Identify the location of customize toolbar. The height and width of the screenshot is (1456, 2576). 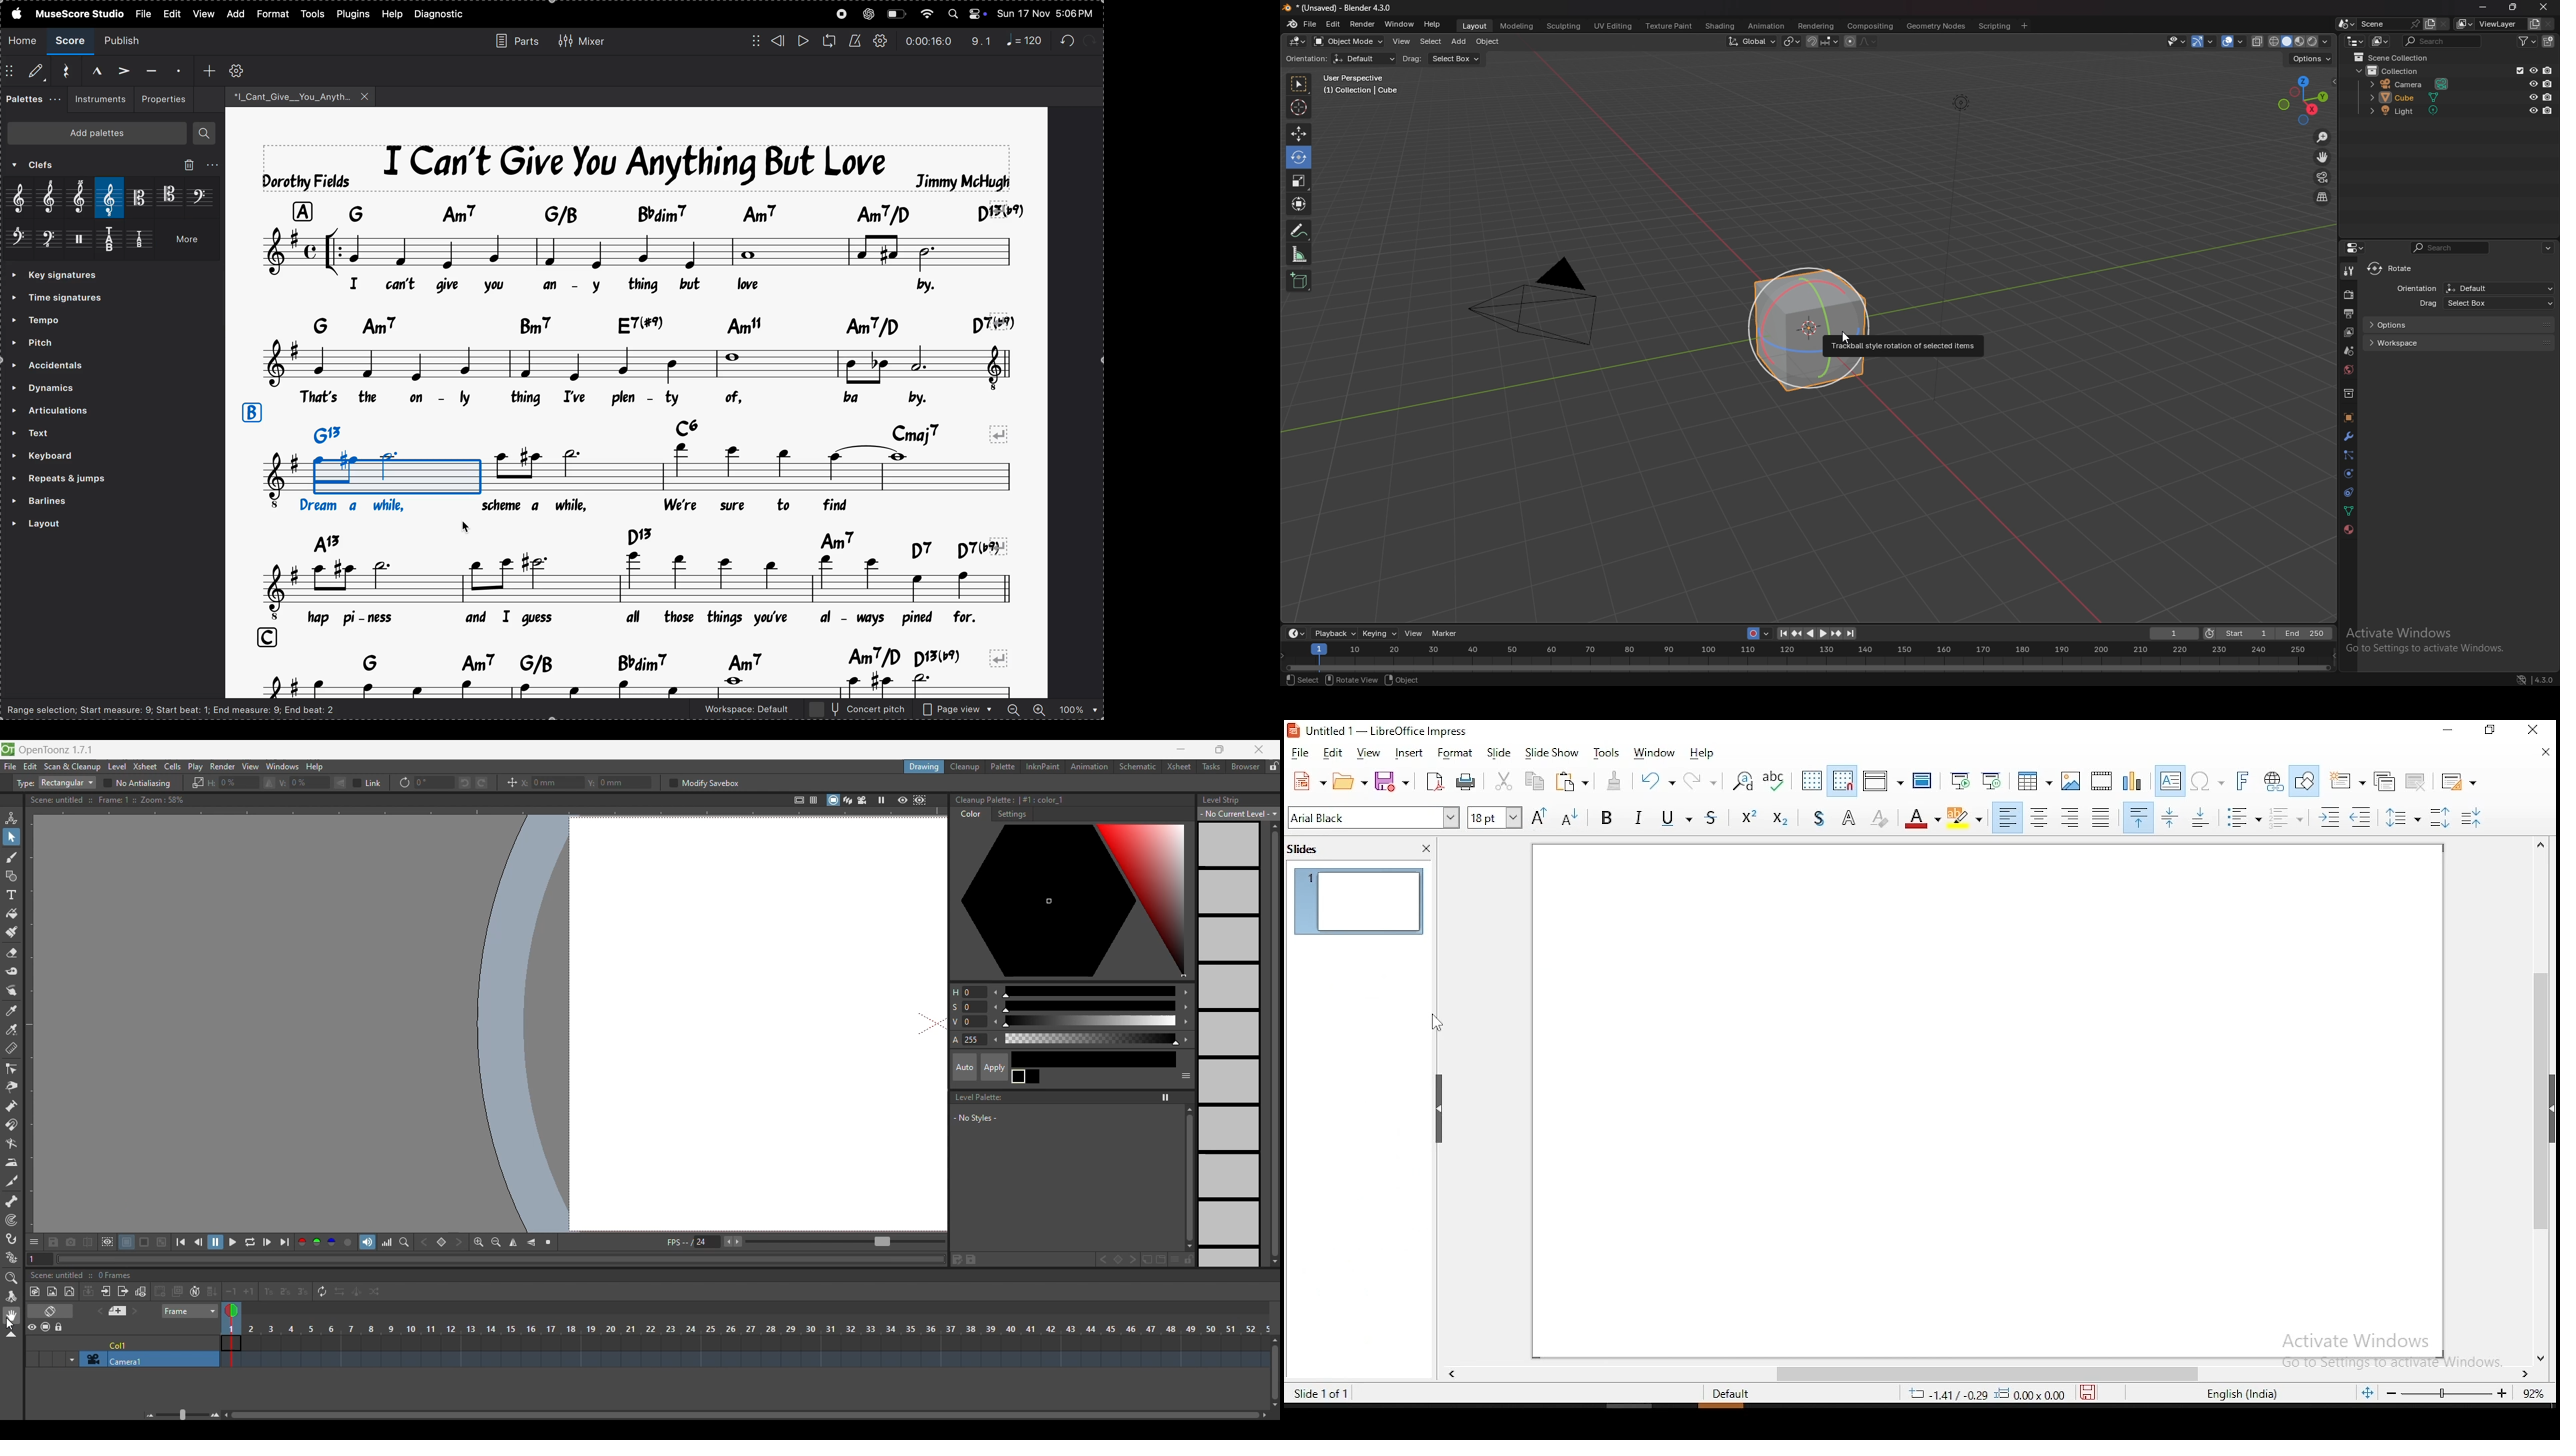
(238, 70).